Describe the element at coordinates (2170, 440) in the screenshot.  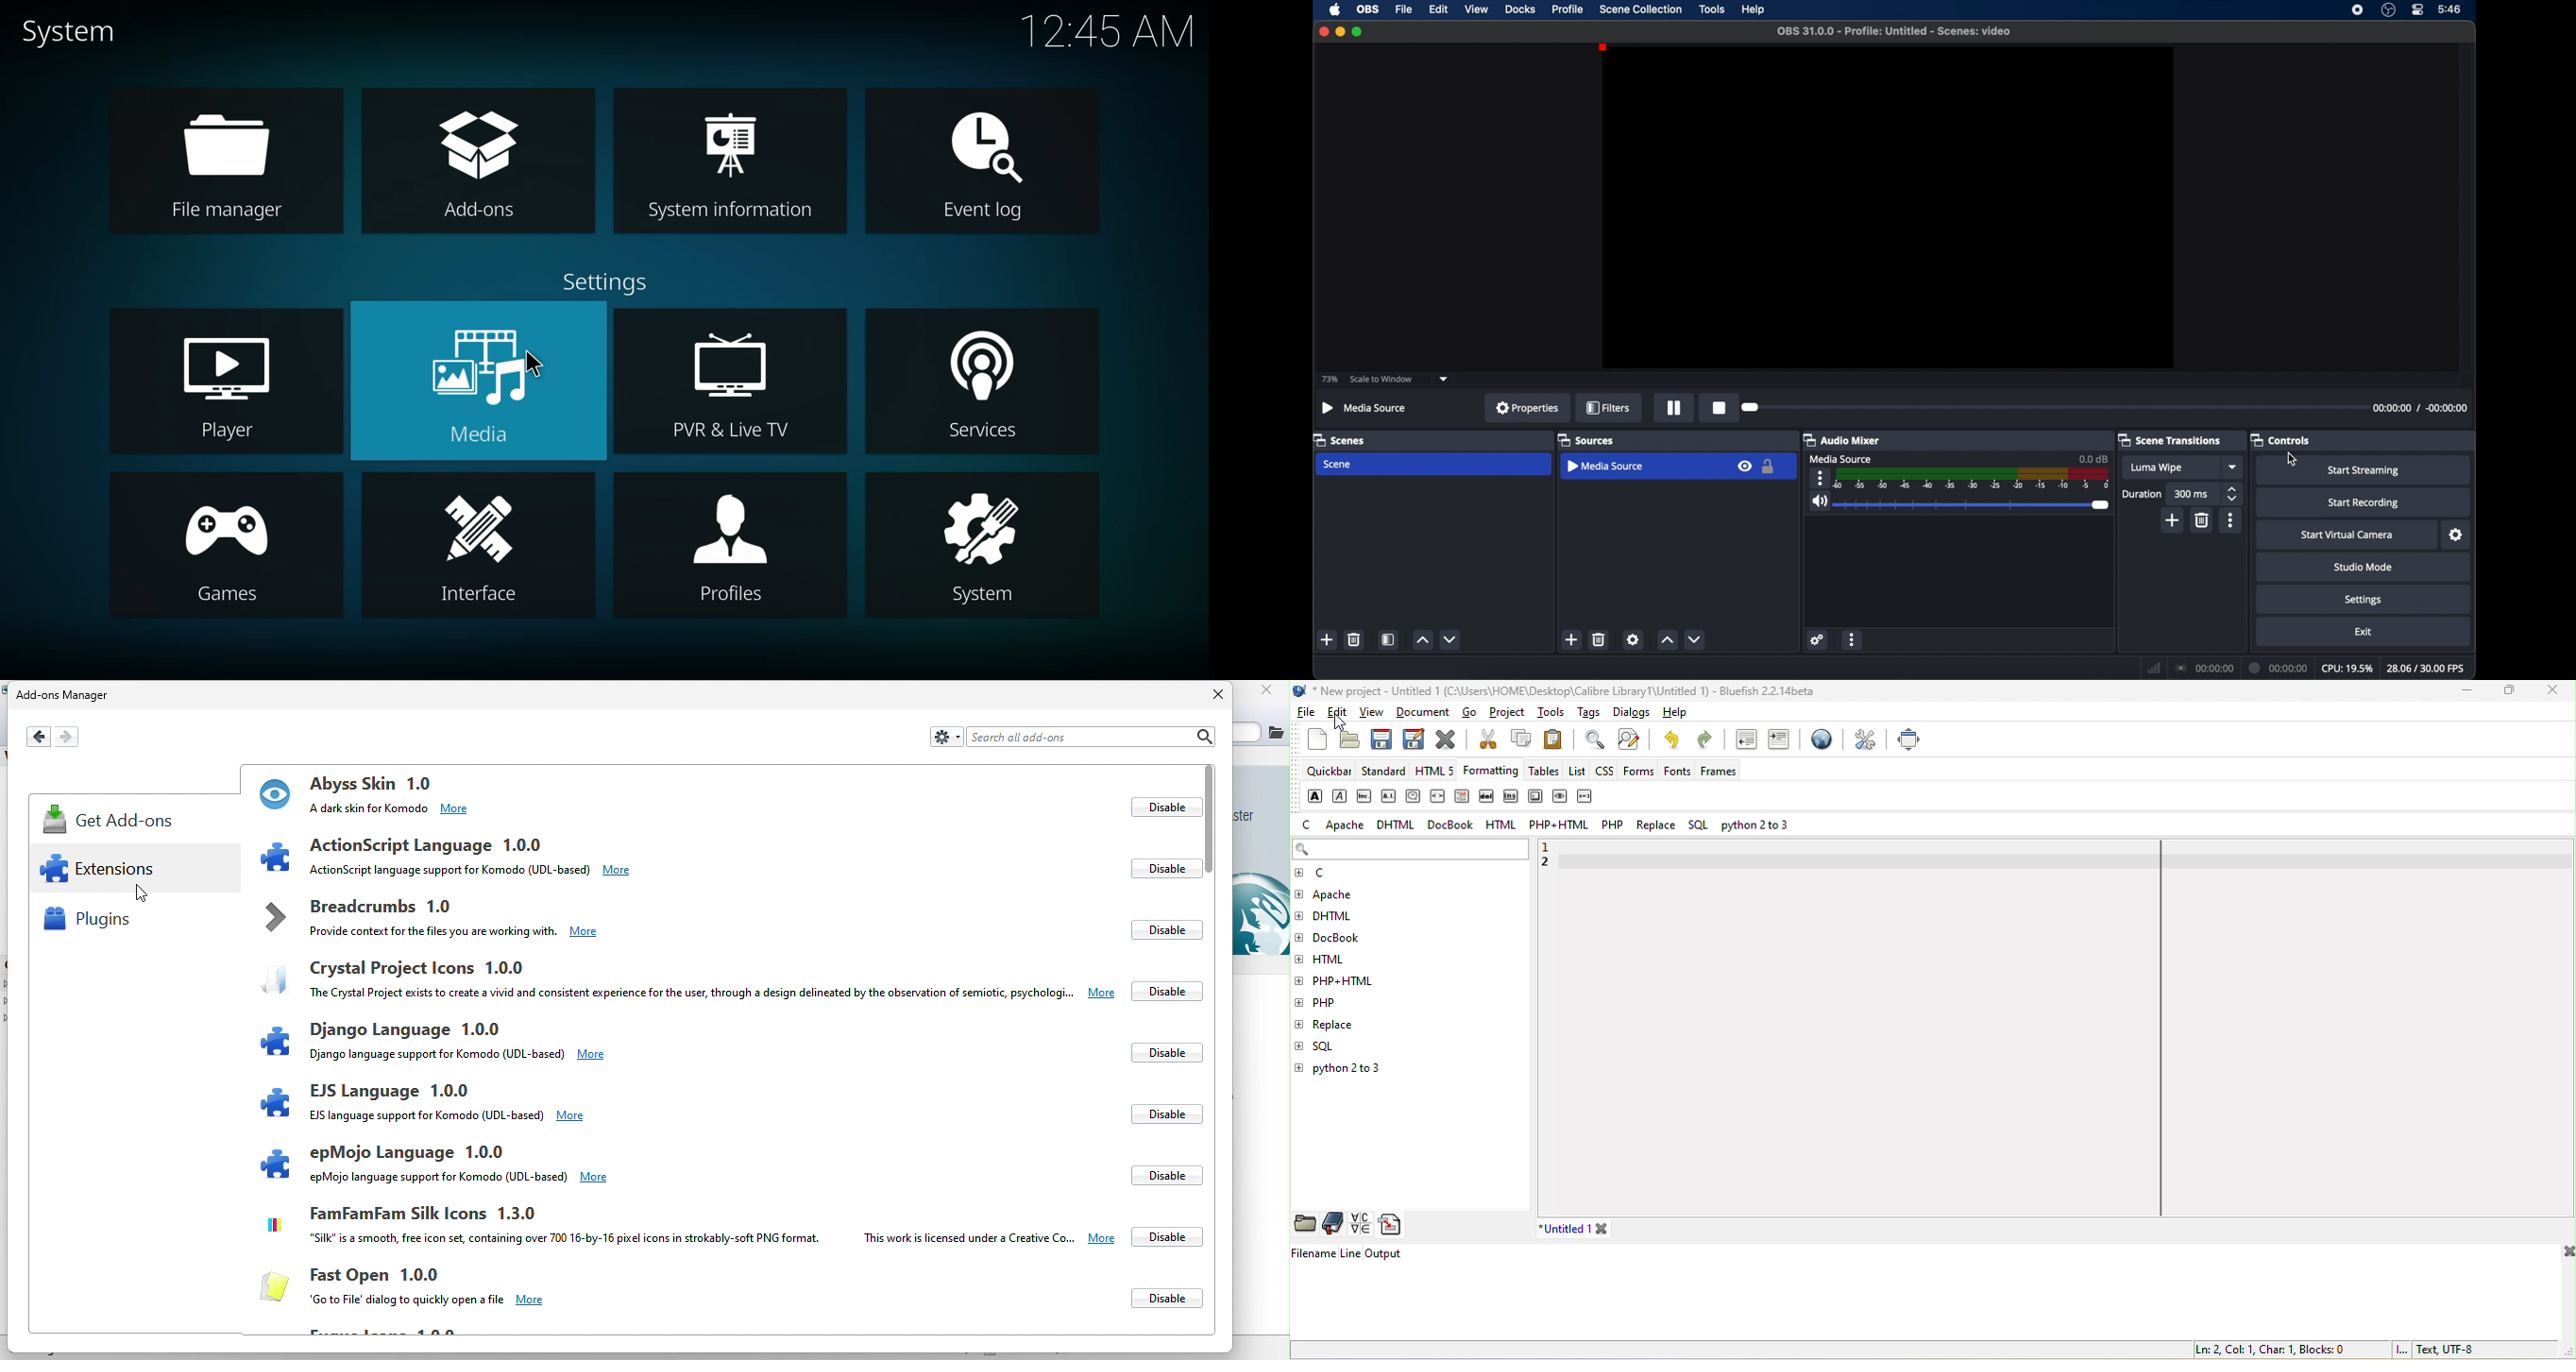
I see `scene transitions` at that location.